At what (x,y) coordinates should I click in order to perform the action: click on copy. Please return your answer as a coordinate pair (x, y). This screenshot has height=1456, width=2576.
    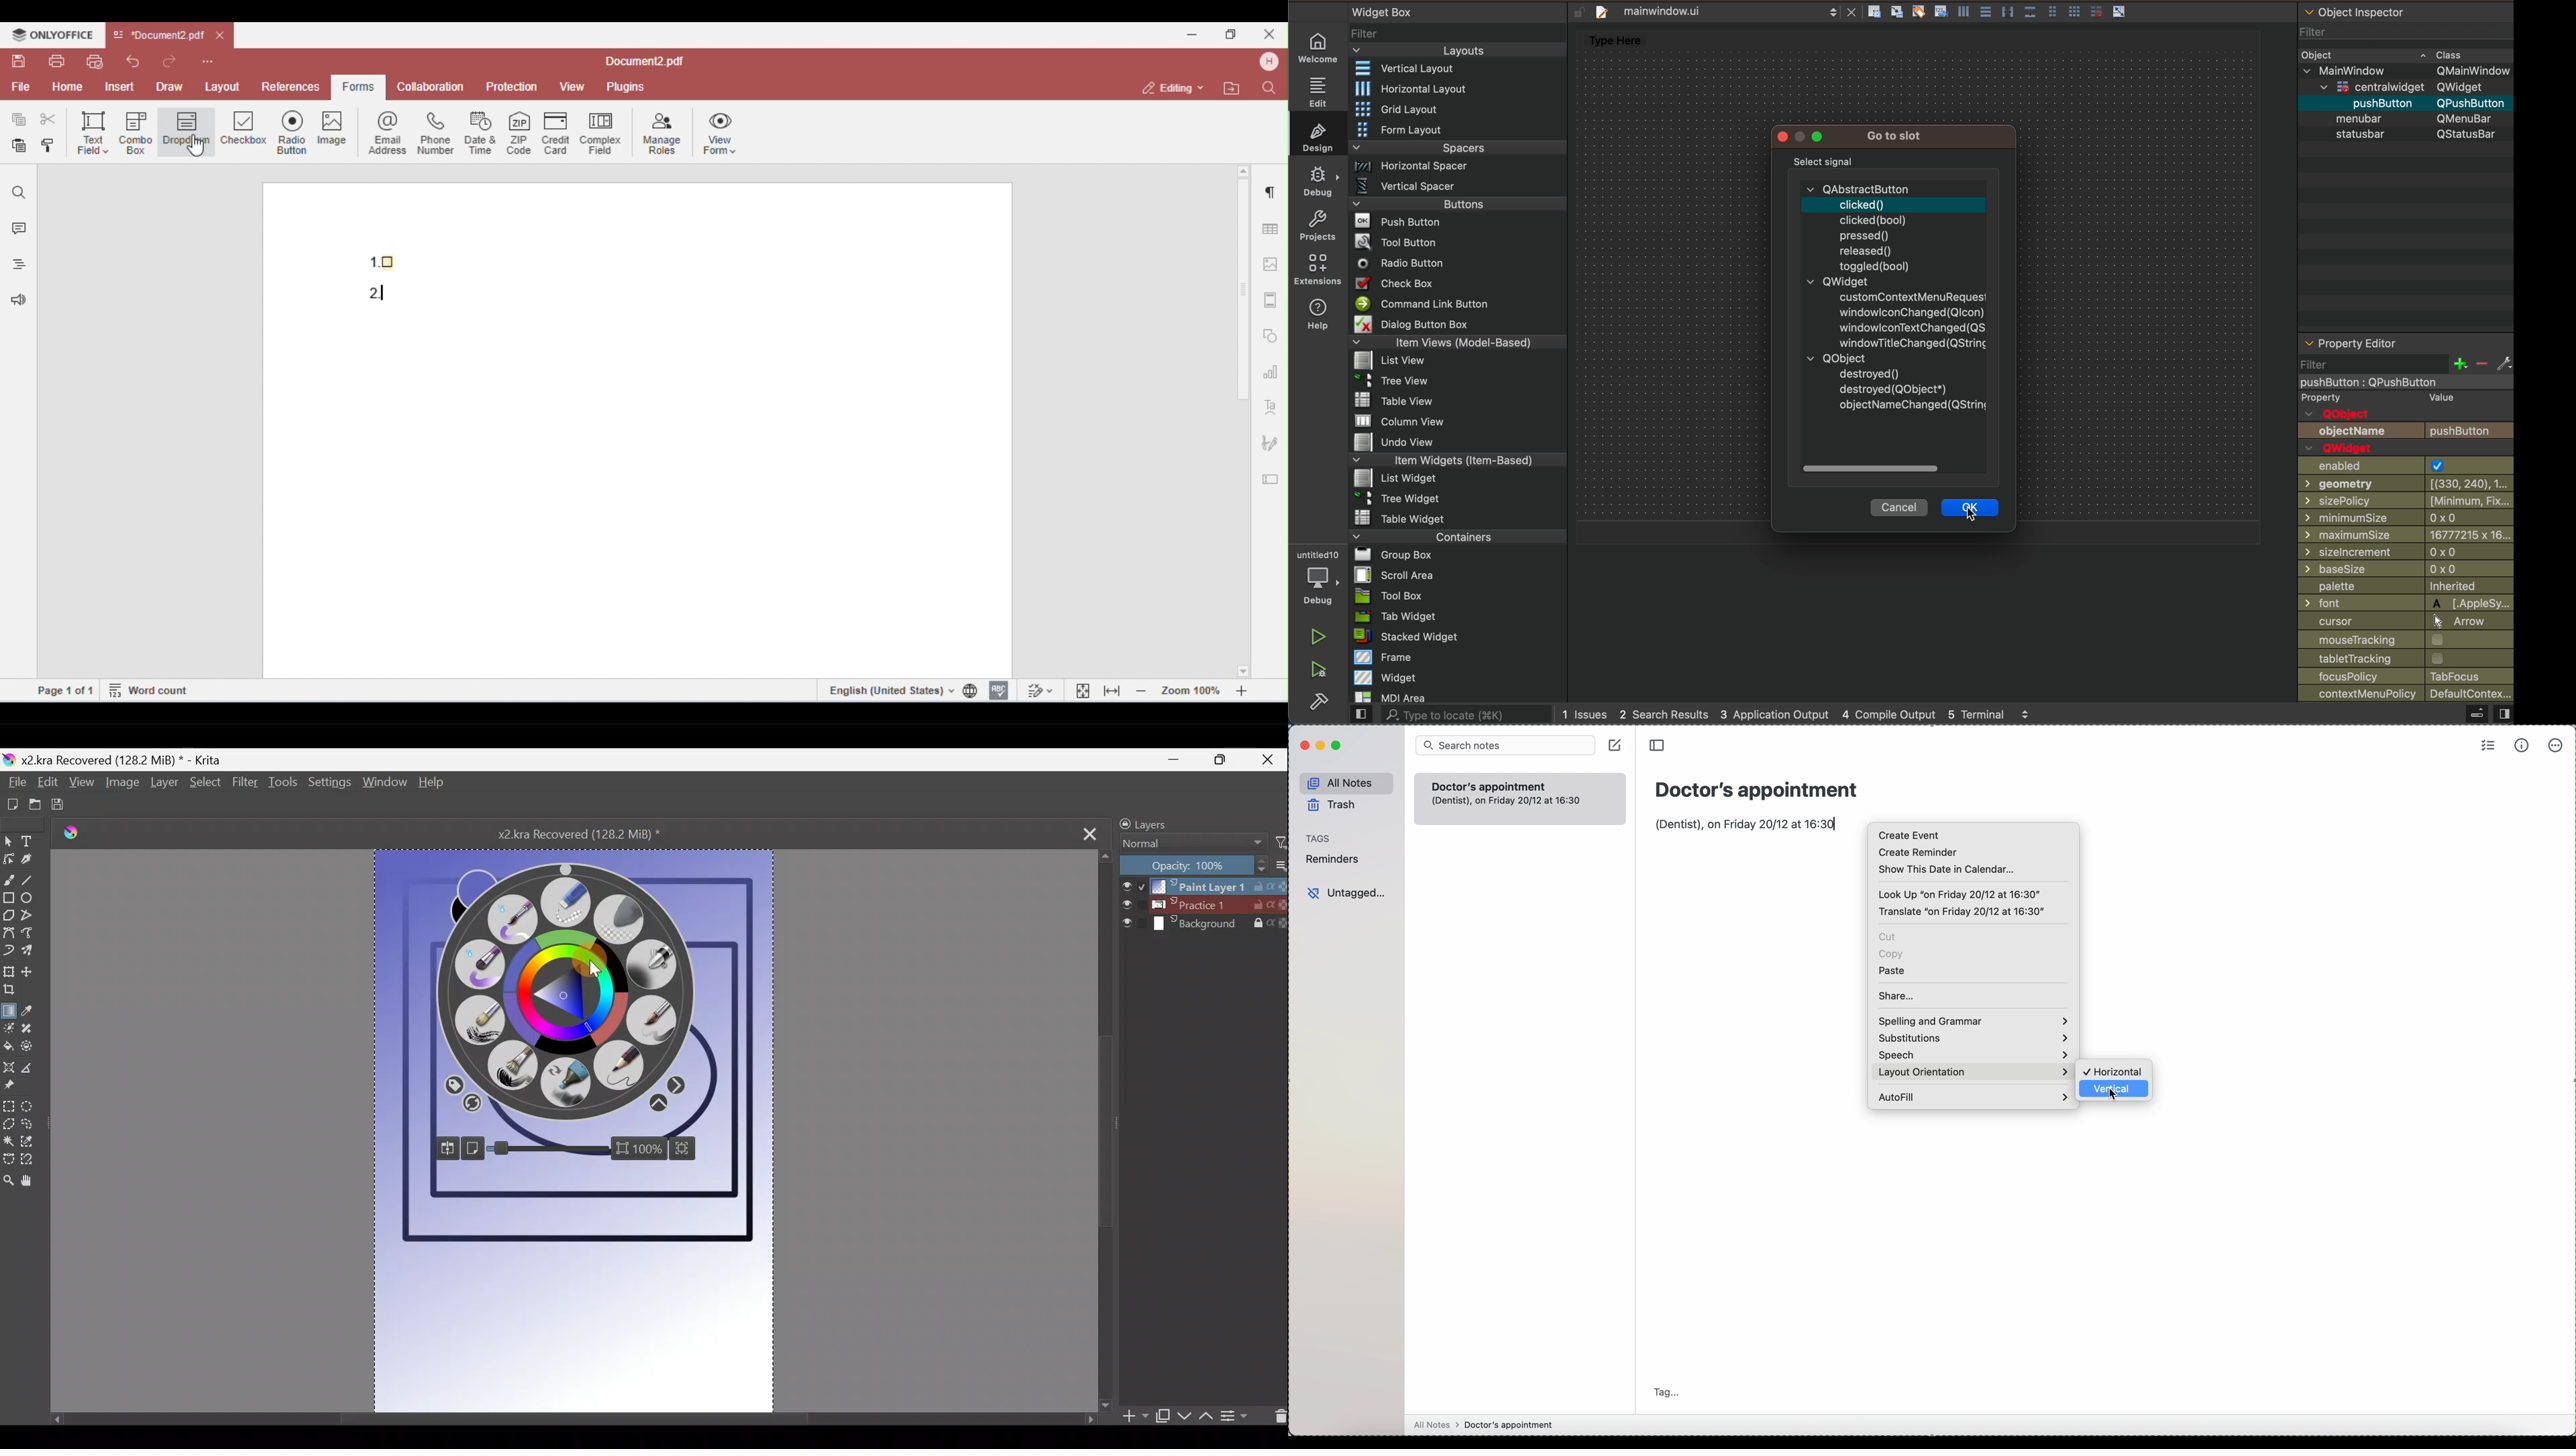
    Looking at the image, I should click on (1892, 955).